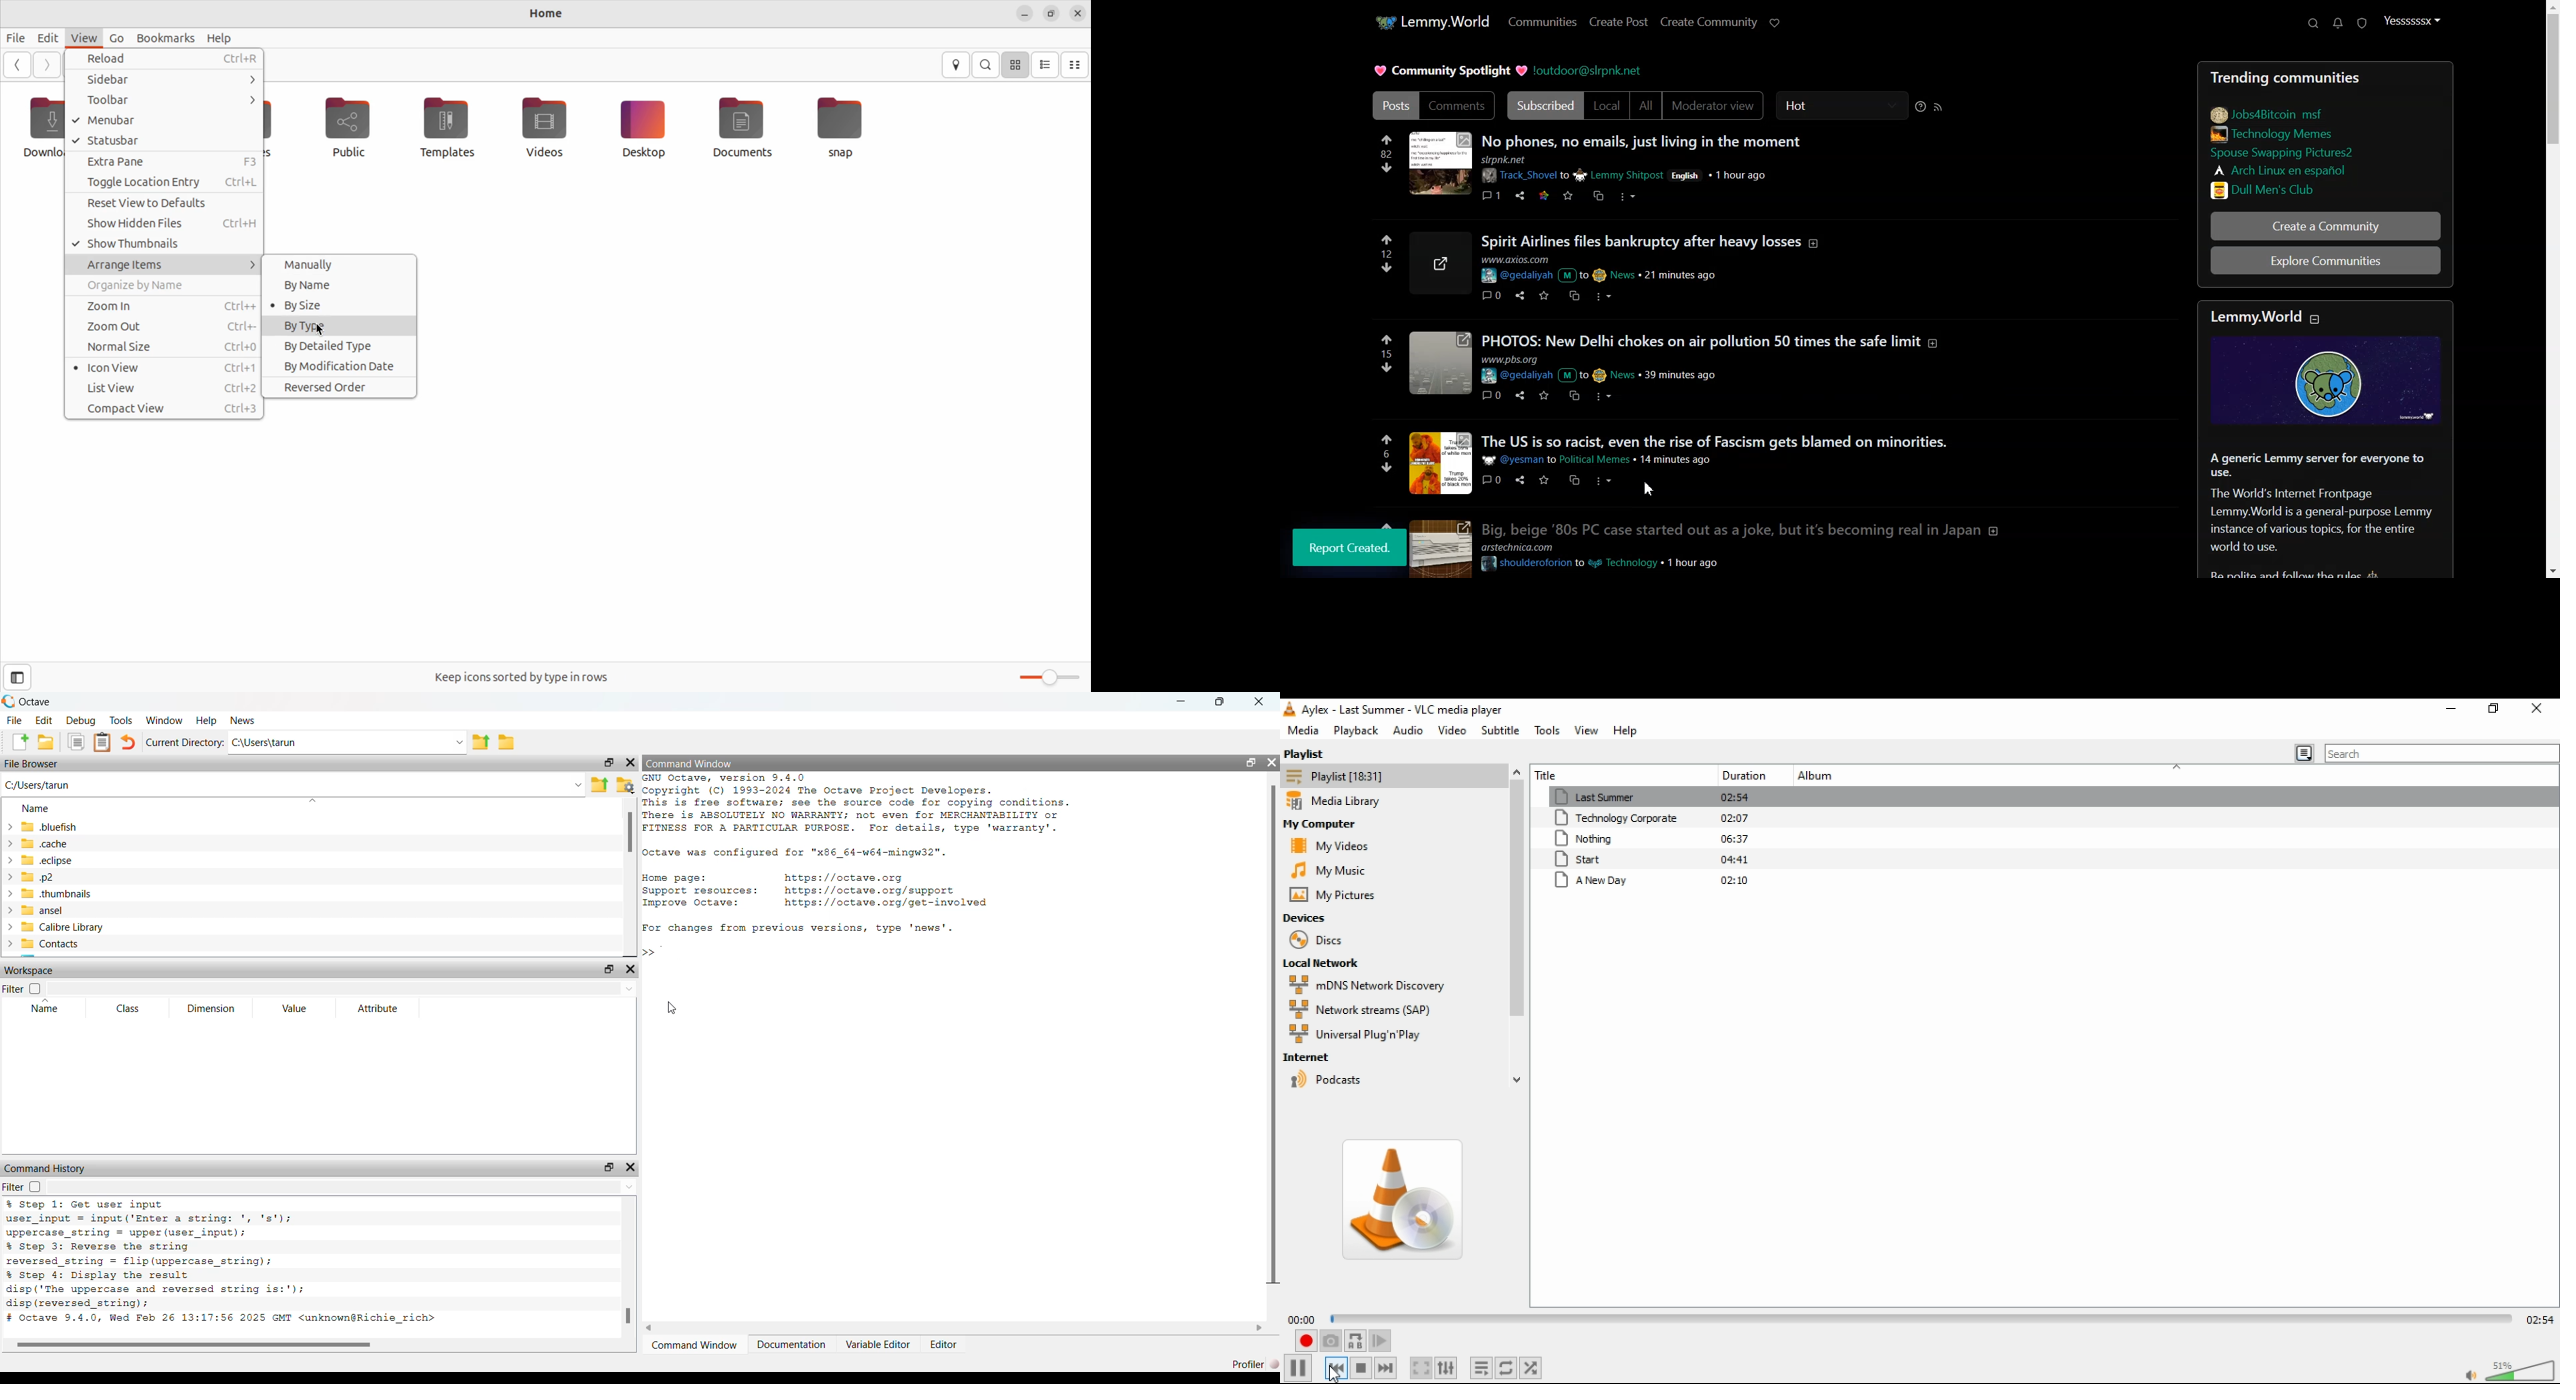 This screenshot has width=2576, height=1400. I want to click on start, so click(1617, 859).